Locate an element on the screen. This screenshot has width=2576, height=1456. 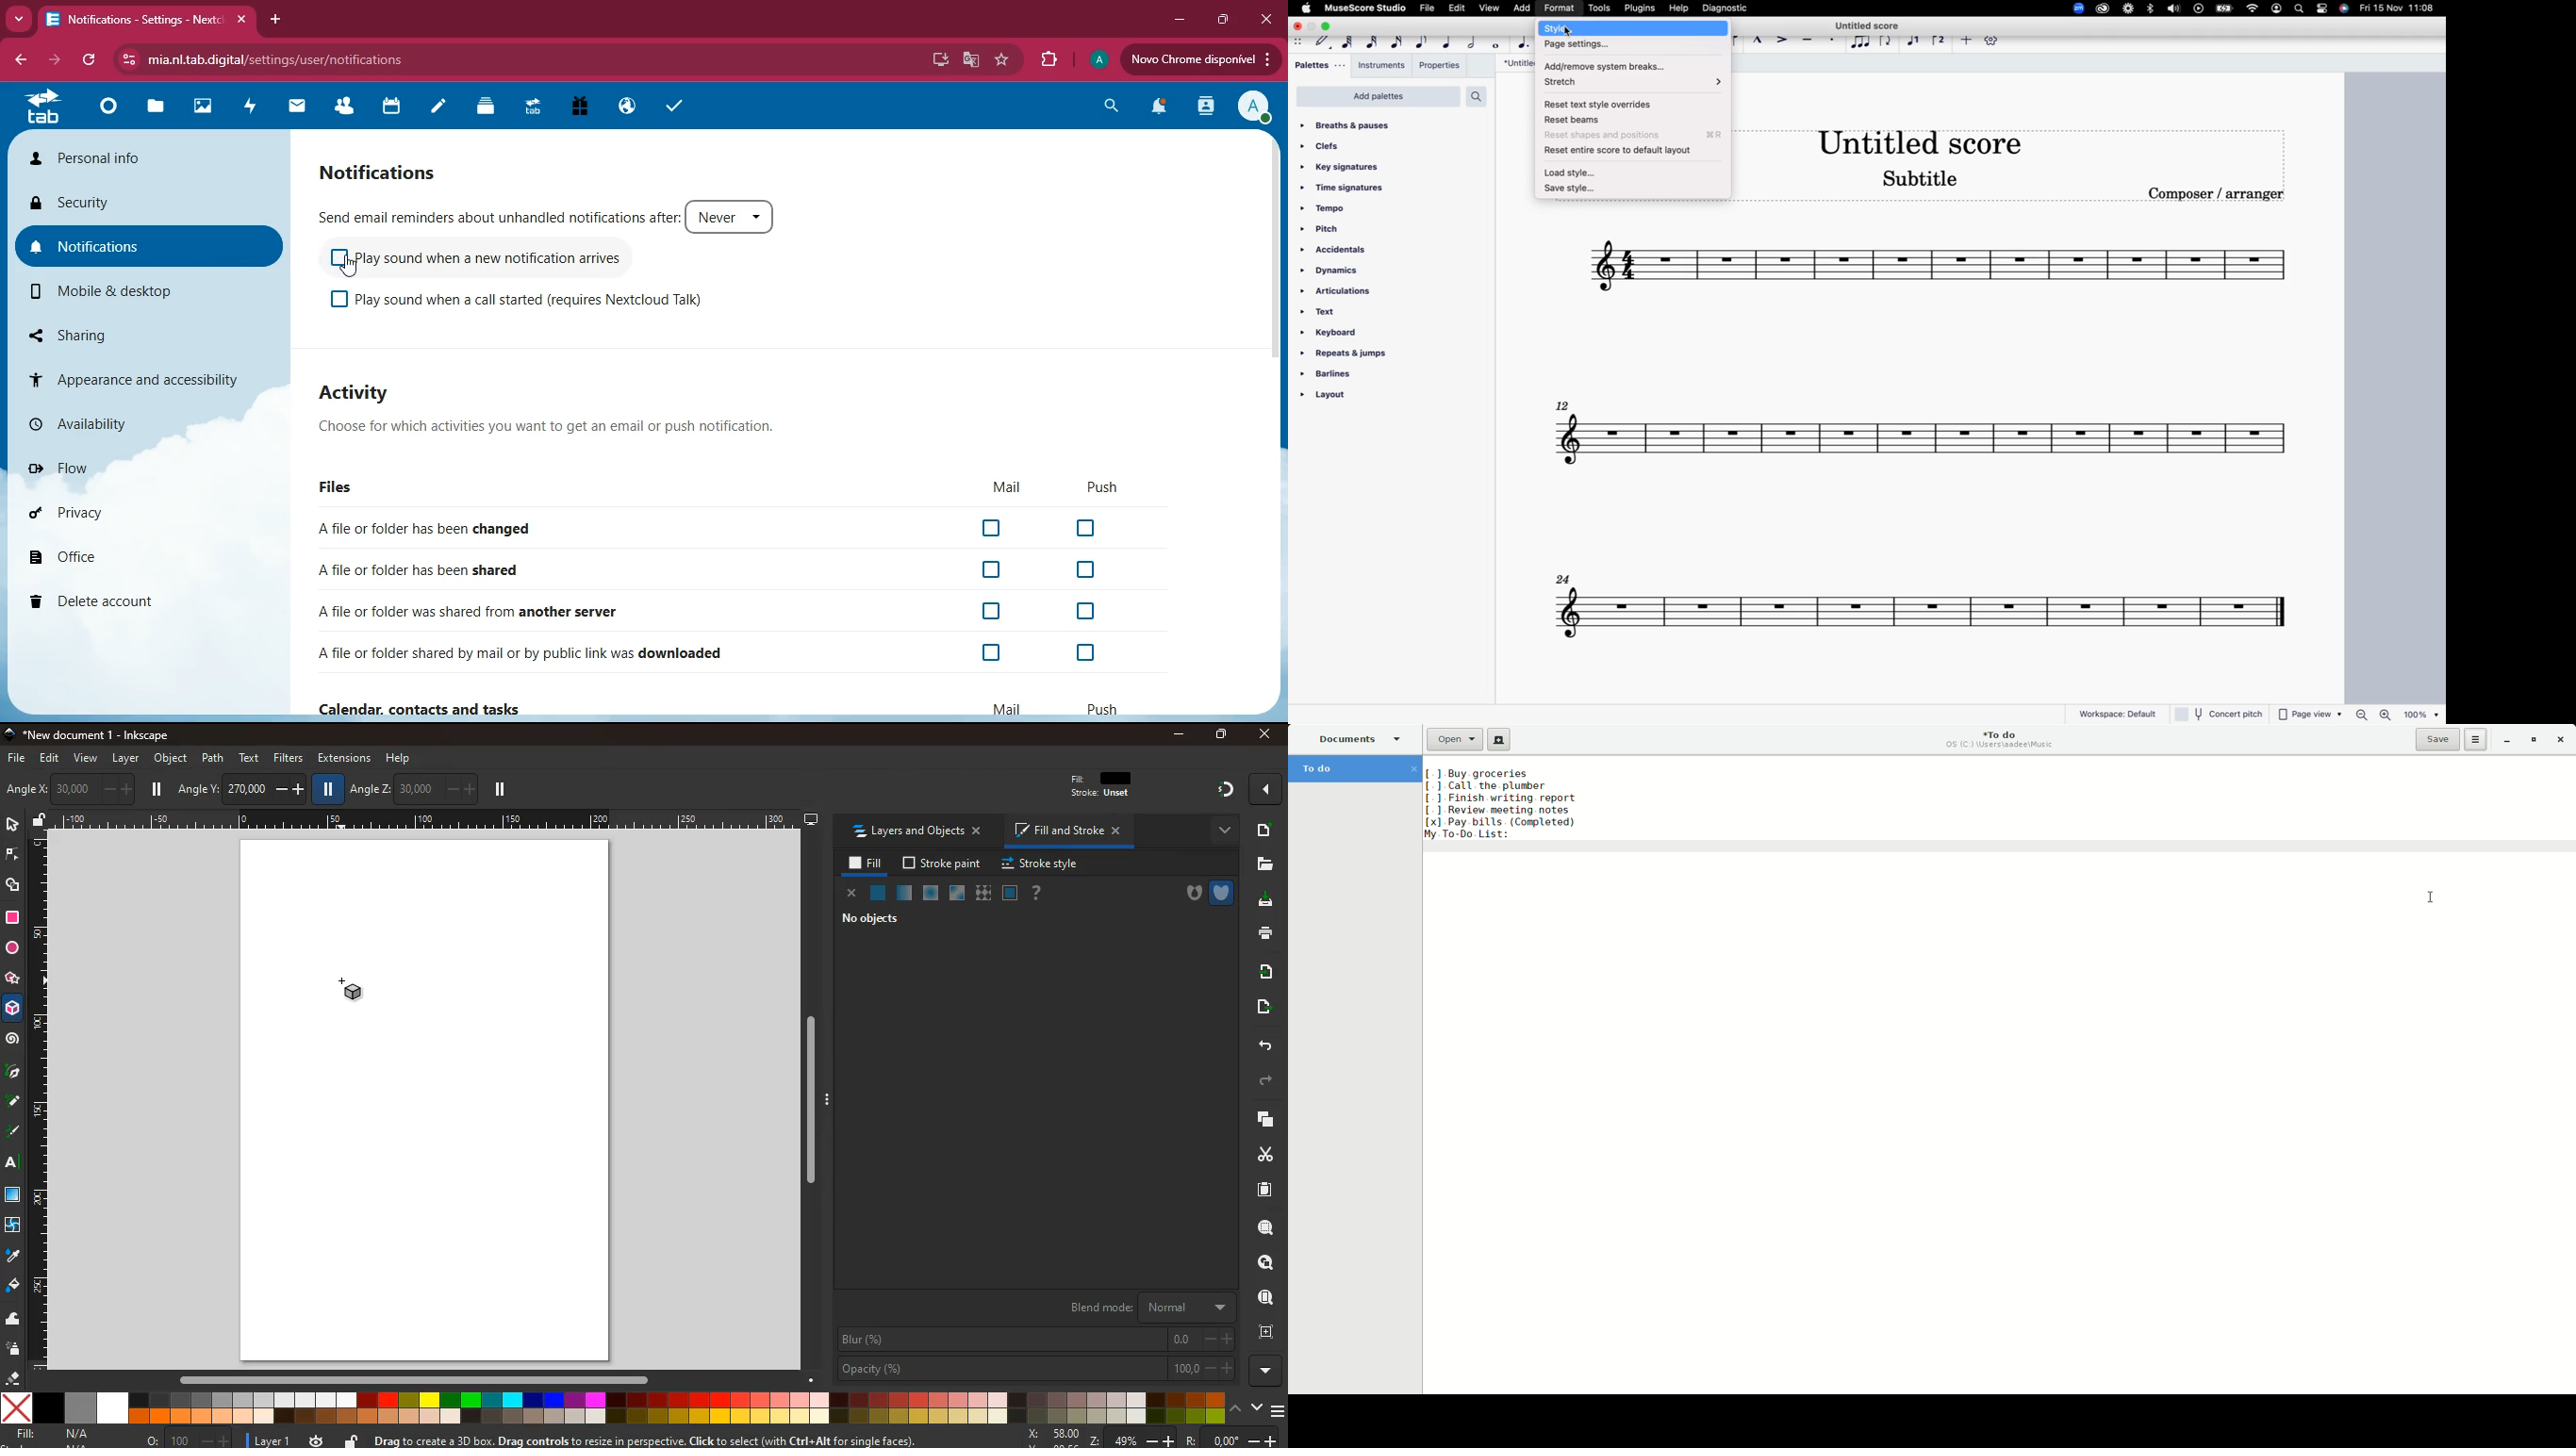
back is located at coordinates (19, 61).